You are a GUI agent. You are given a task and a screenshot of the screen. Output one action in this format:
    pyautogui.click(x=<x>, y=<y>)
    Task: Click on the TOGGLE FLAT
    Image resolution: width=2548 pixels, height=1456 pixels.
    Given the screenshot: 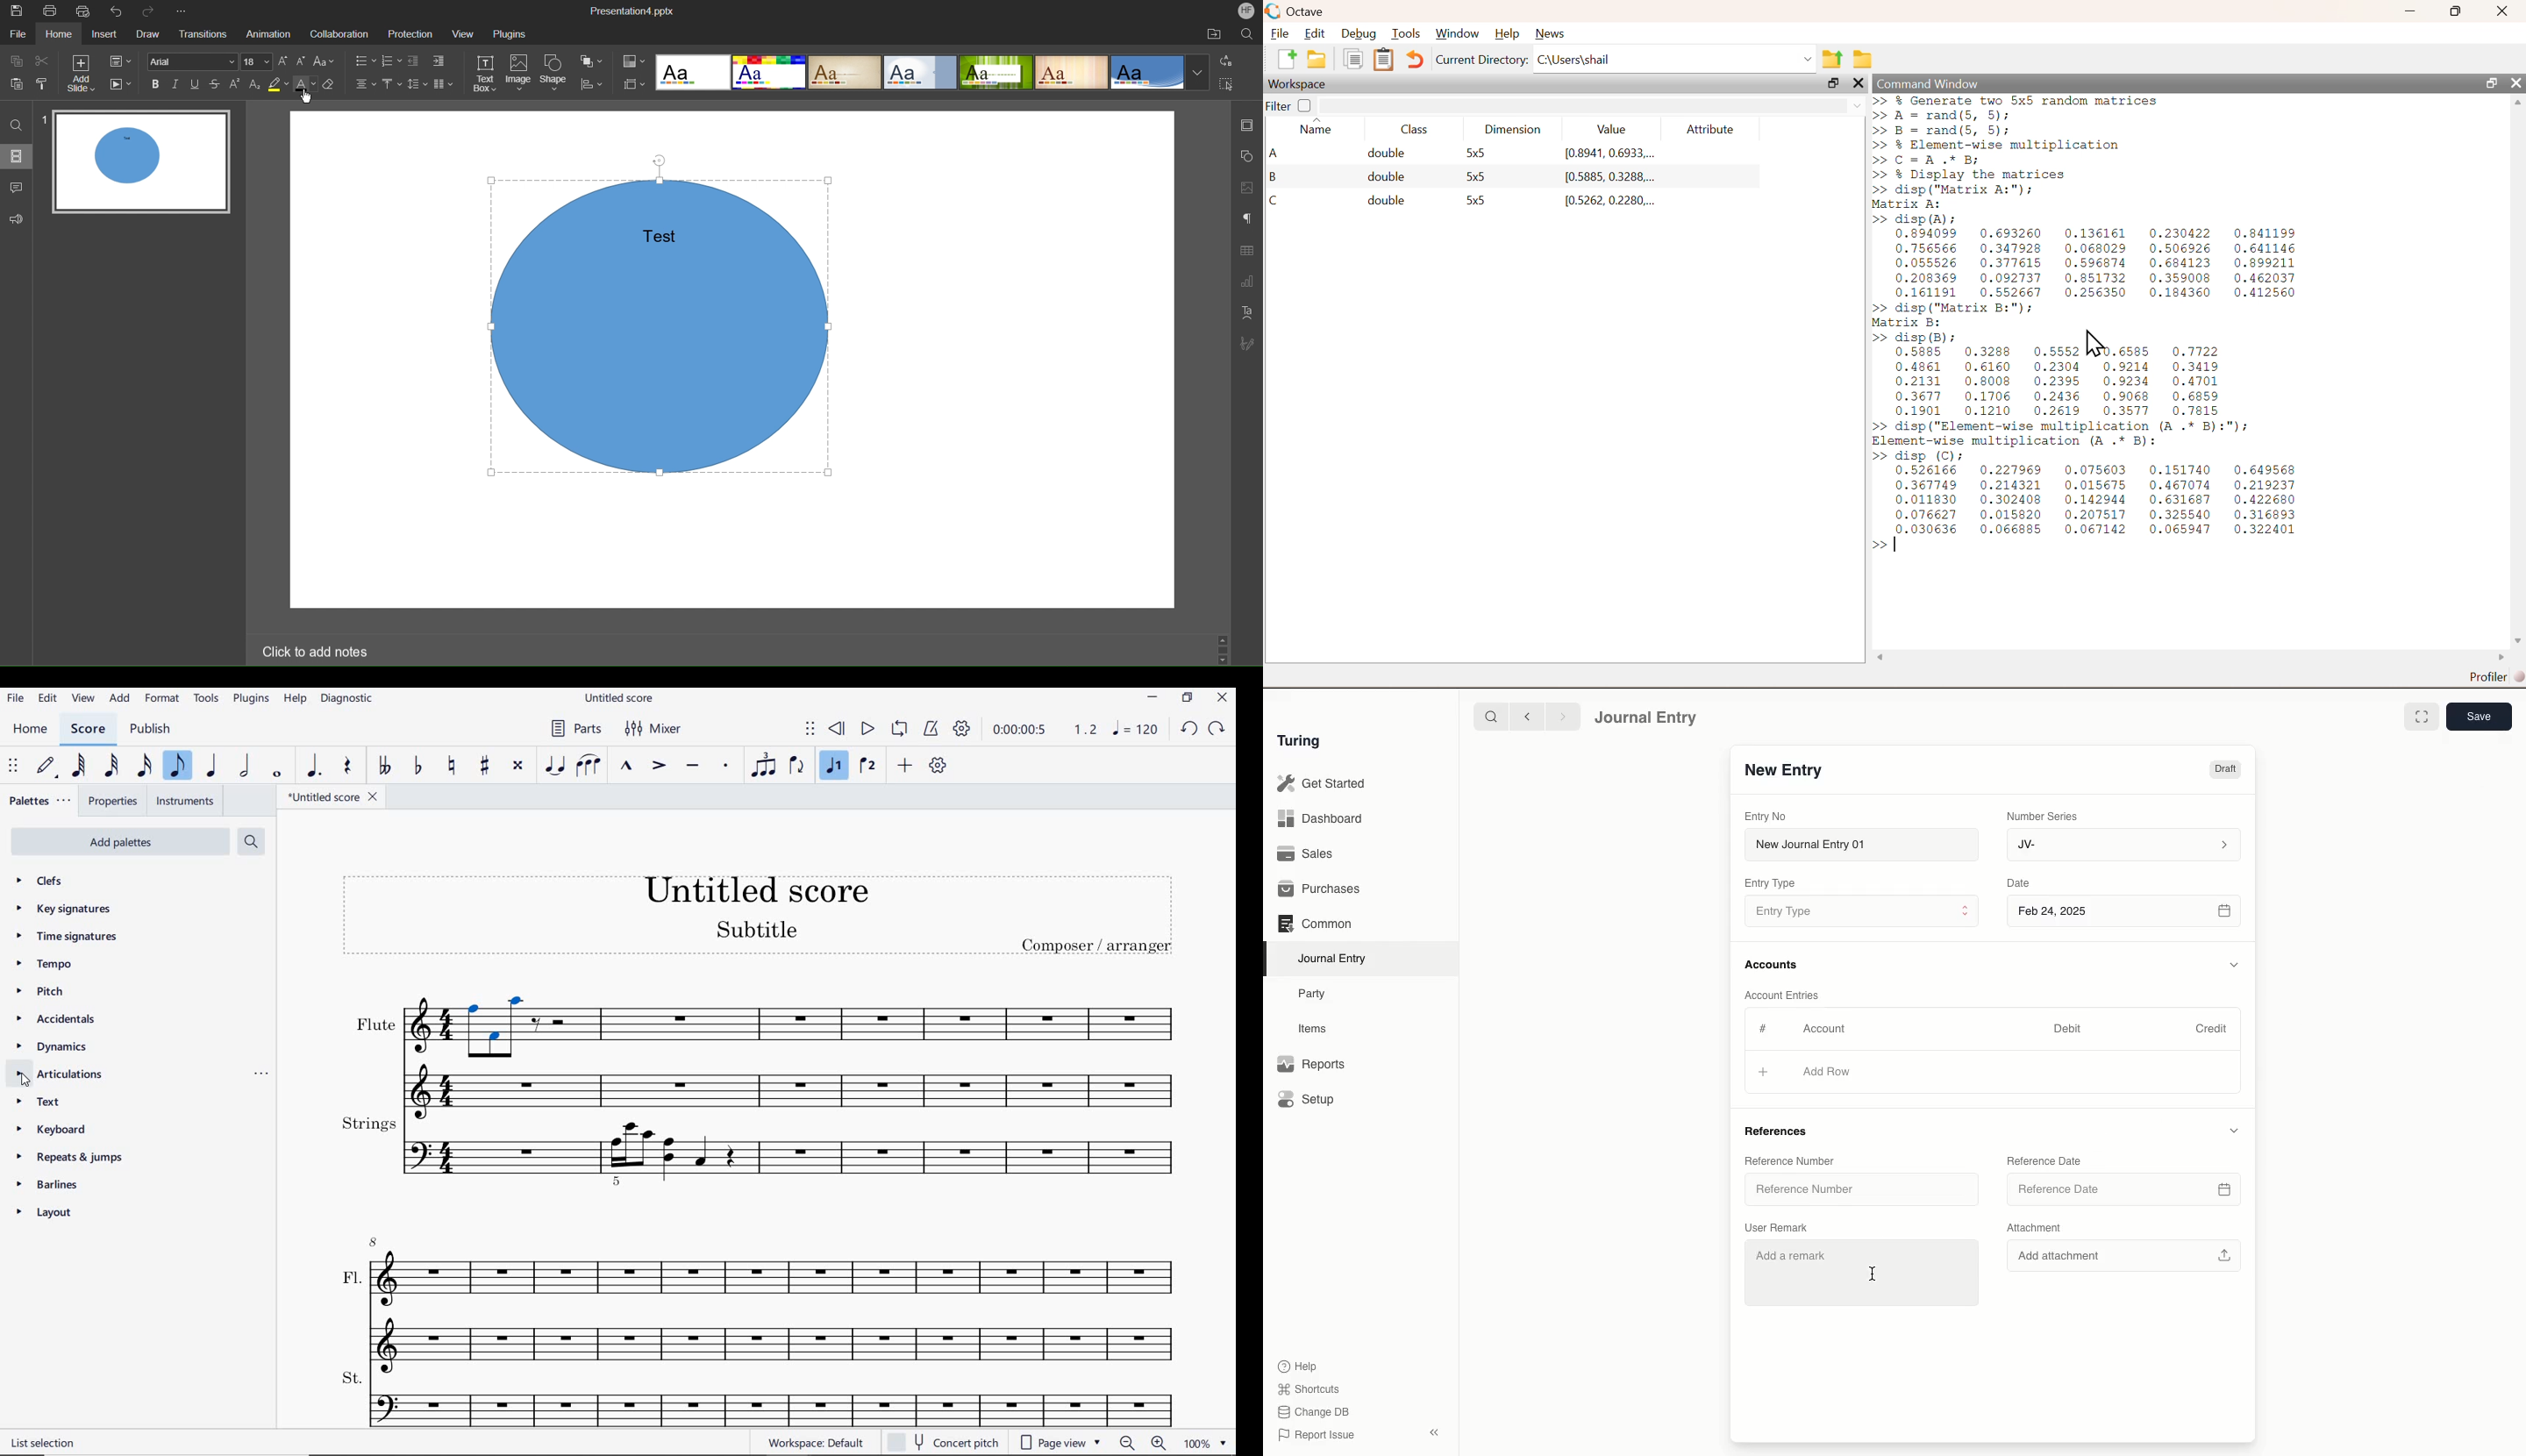 What is the action you would take?
    pyautogui.click(x=419, y=764)
    